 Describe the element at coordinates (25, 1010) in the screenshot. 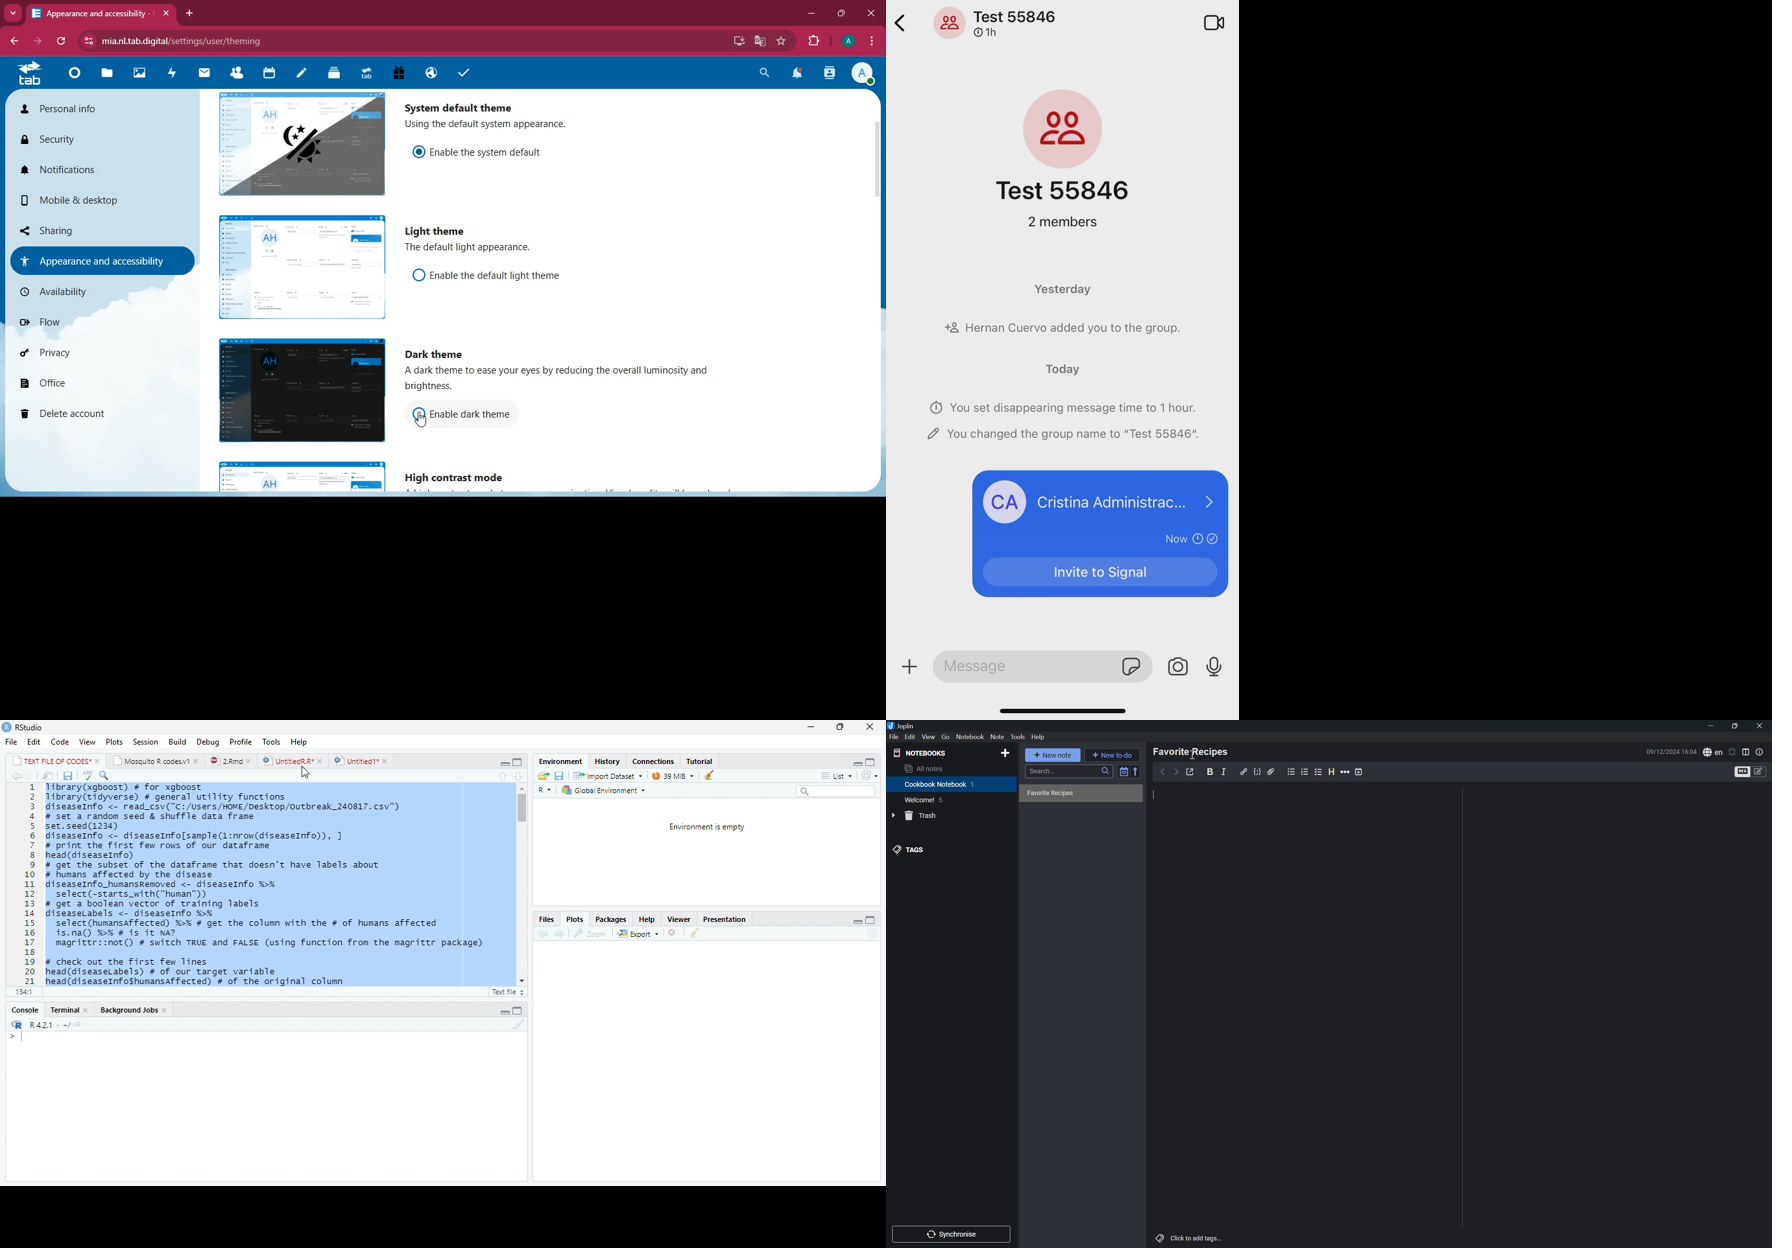

I see `Console` at that location.